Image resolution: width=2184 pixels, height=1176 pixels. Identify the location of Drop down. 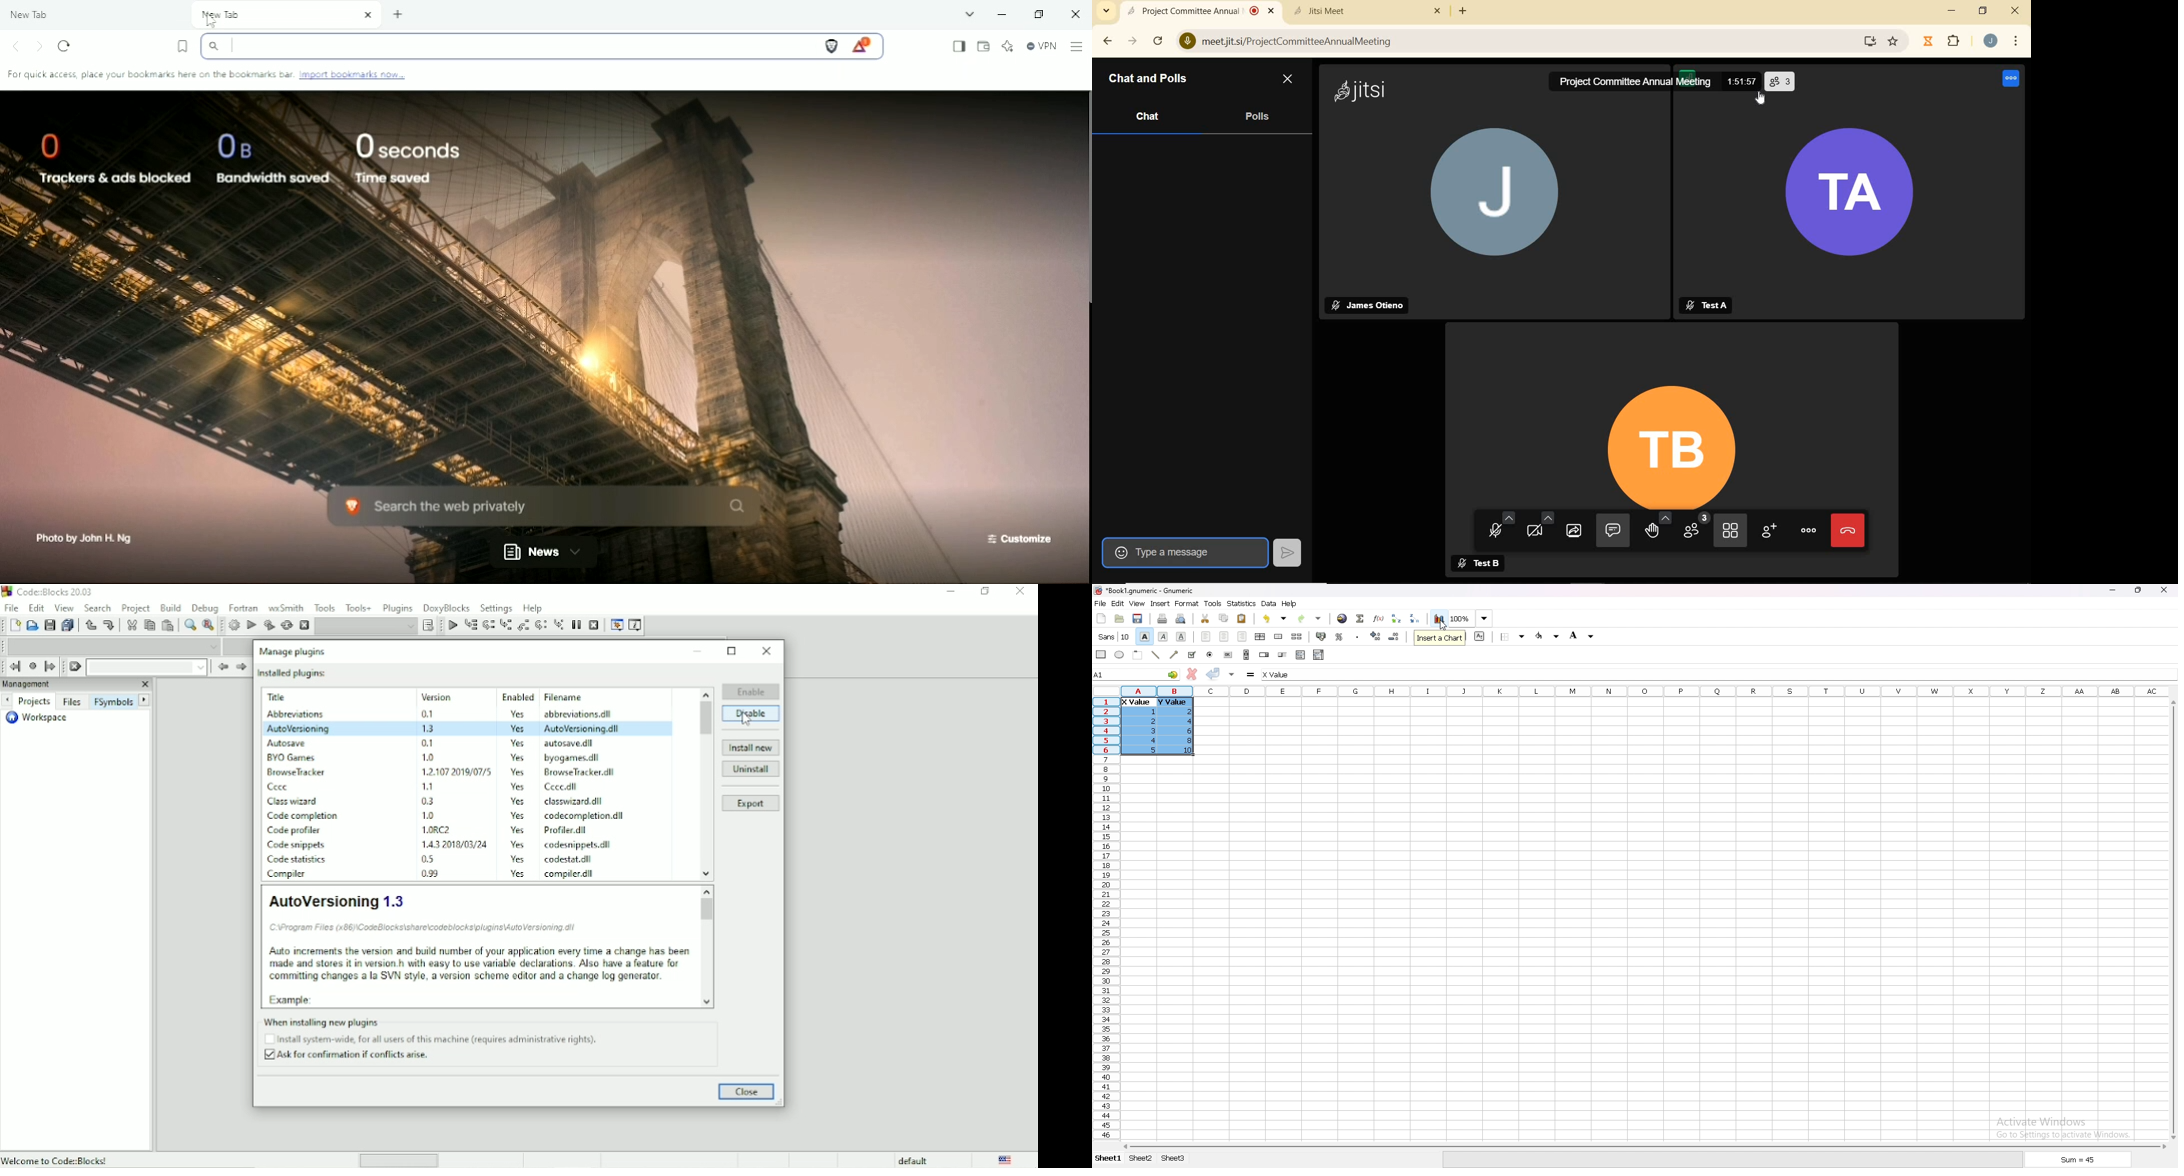
(146, 667).